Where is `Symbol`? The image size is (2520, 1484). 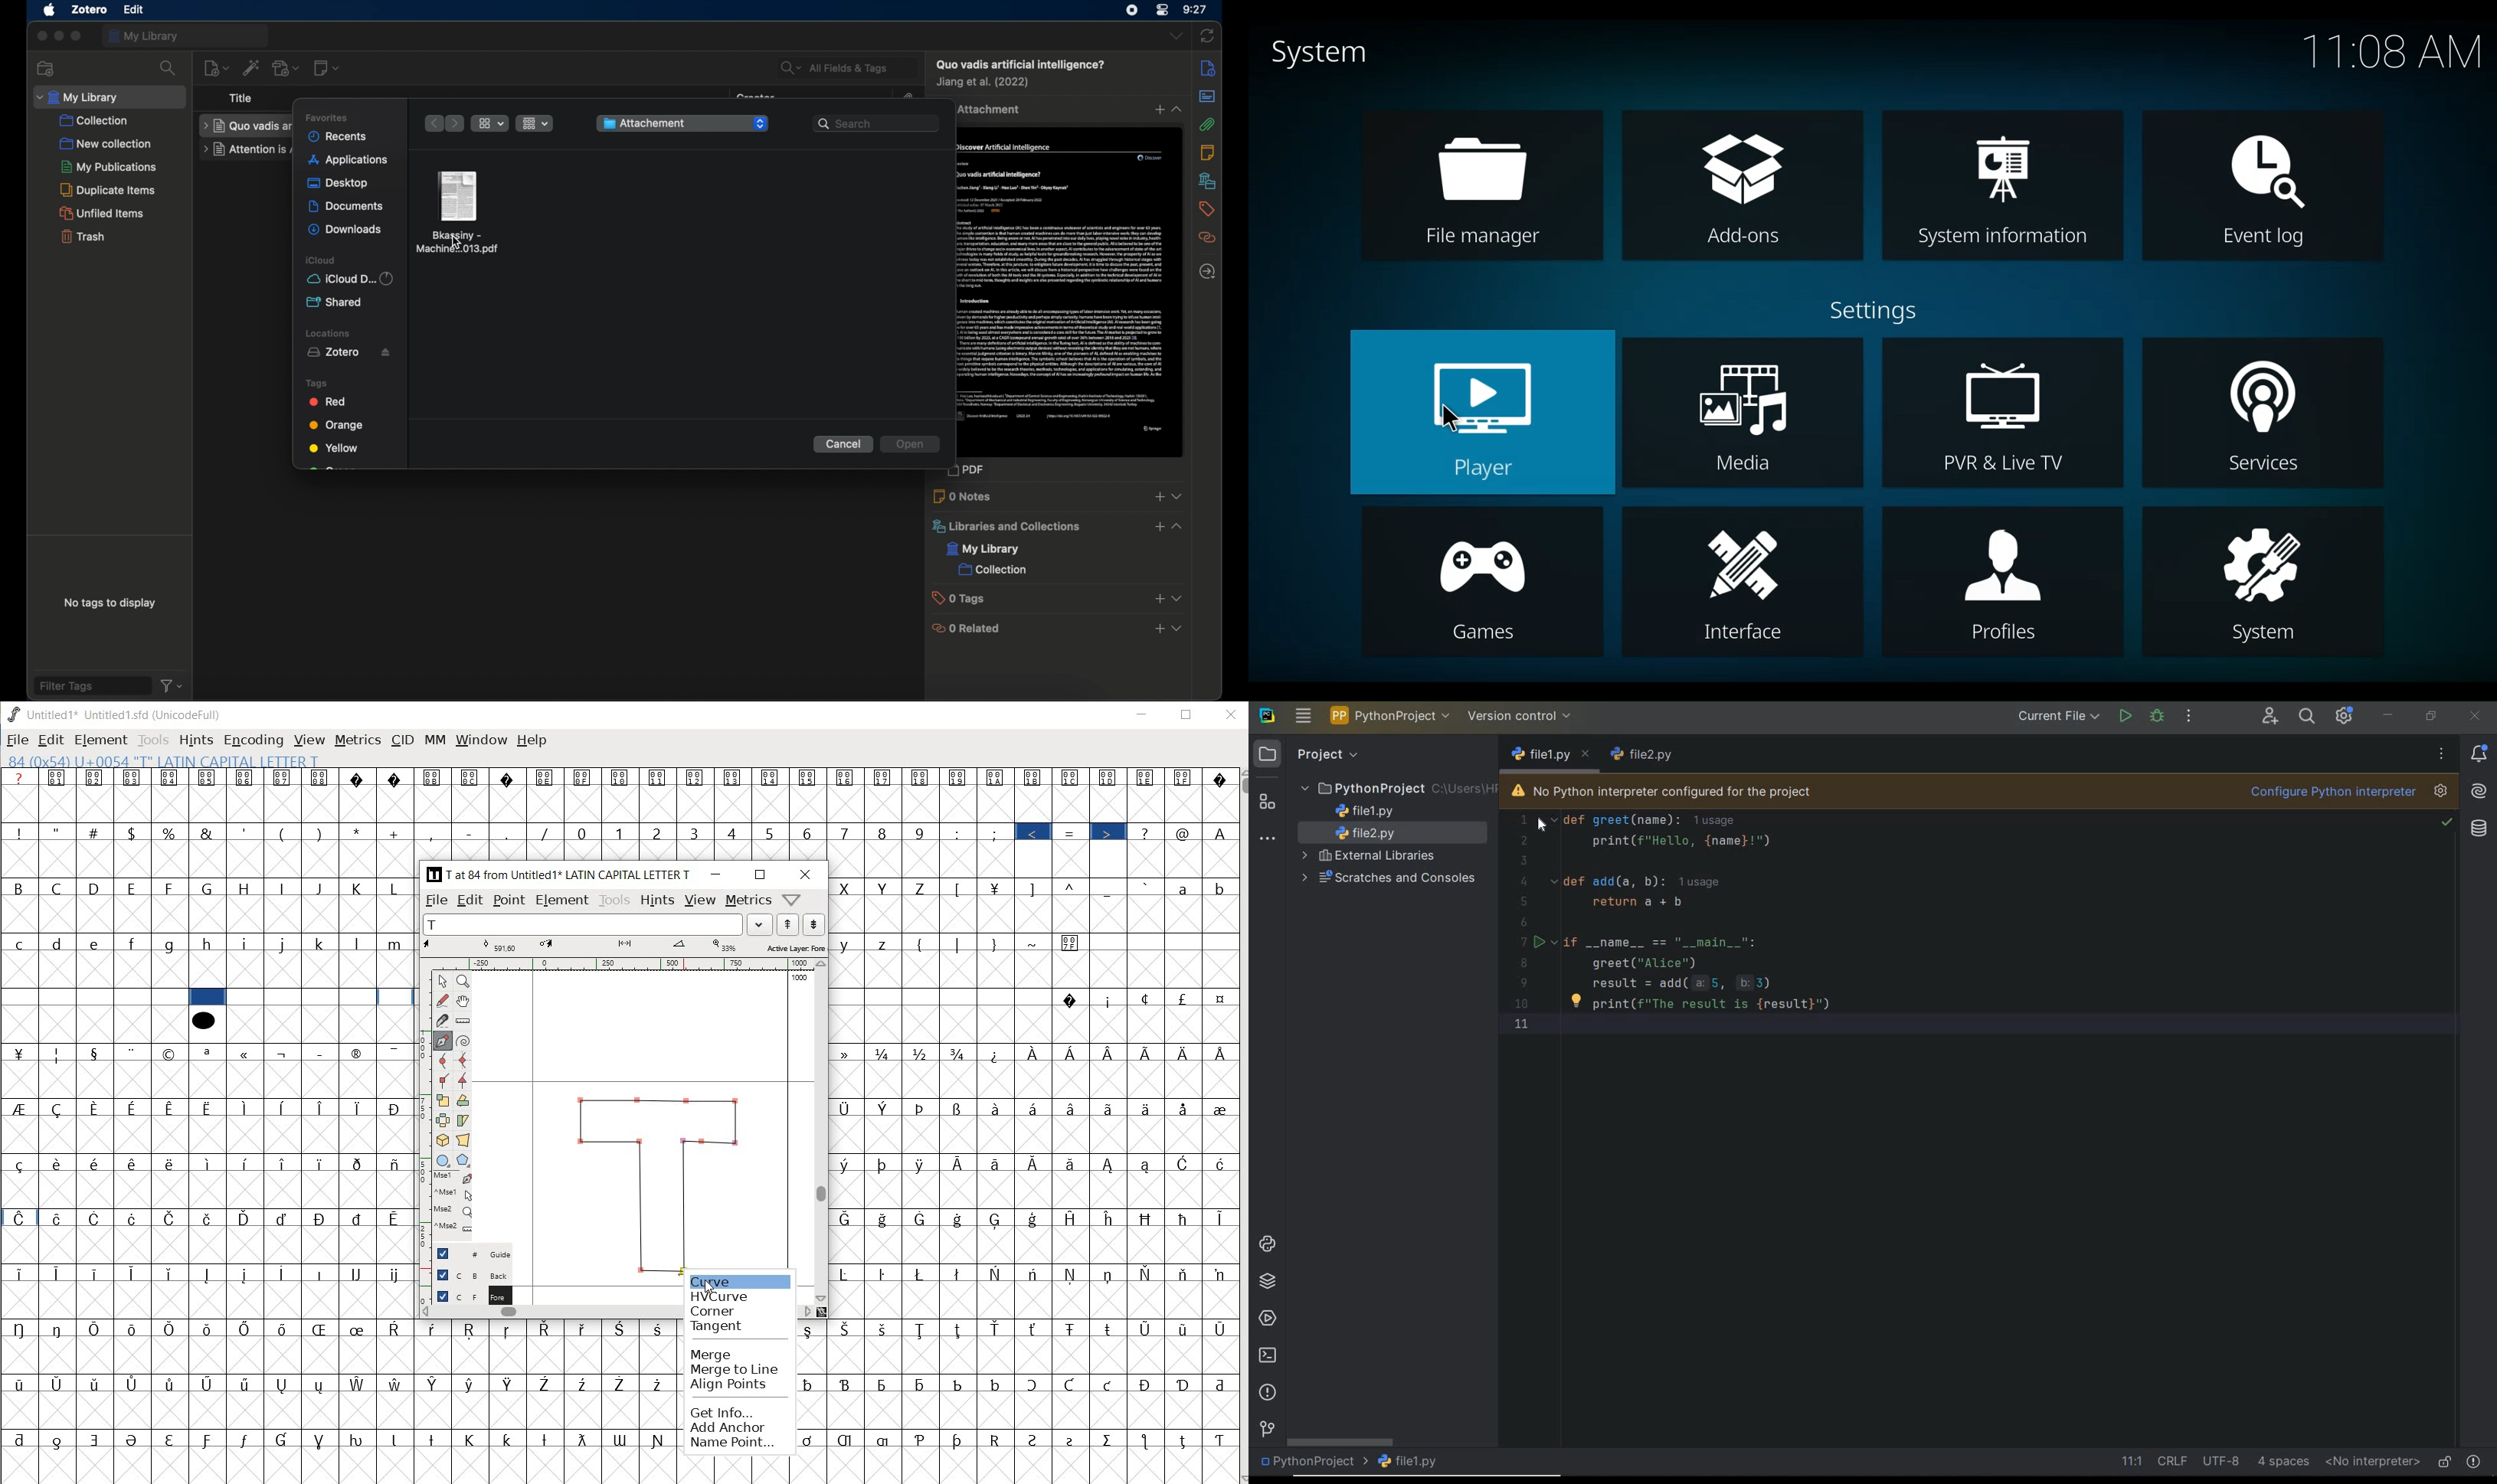
Symbol is located at coordinates (849, 1054).